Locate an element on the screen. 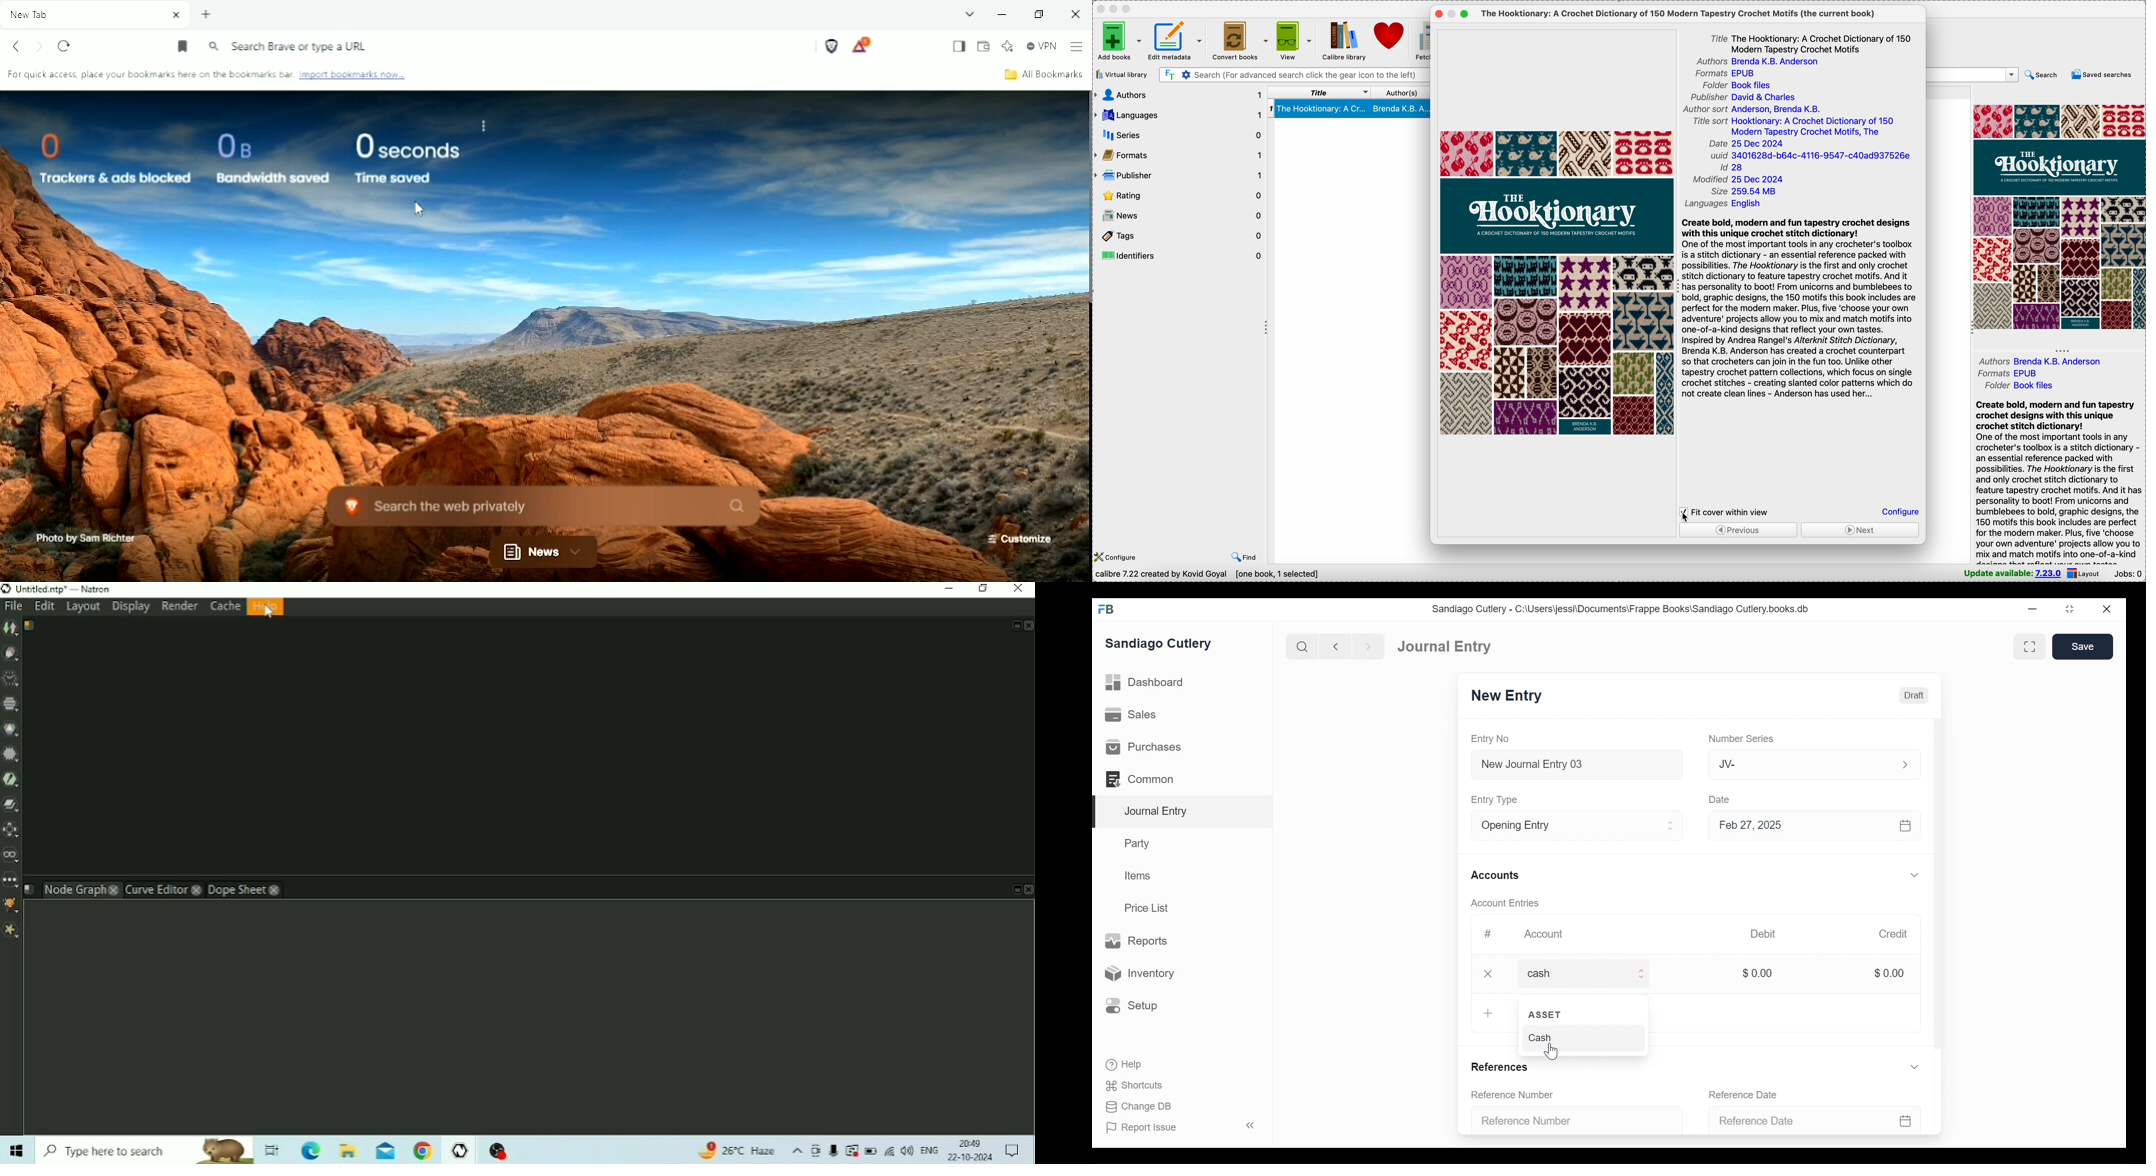  Search tabs is located at coordinates (970, 14).